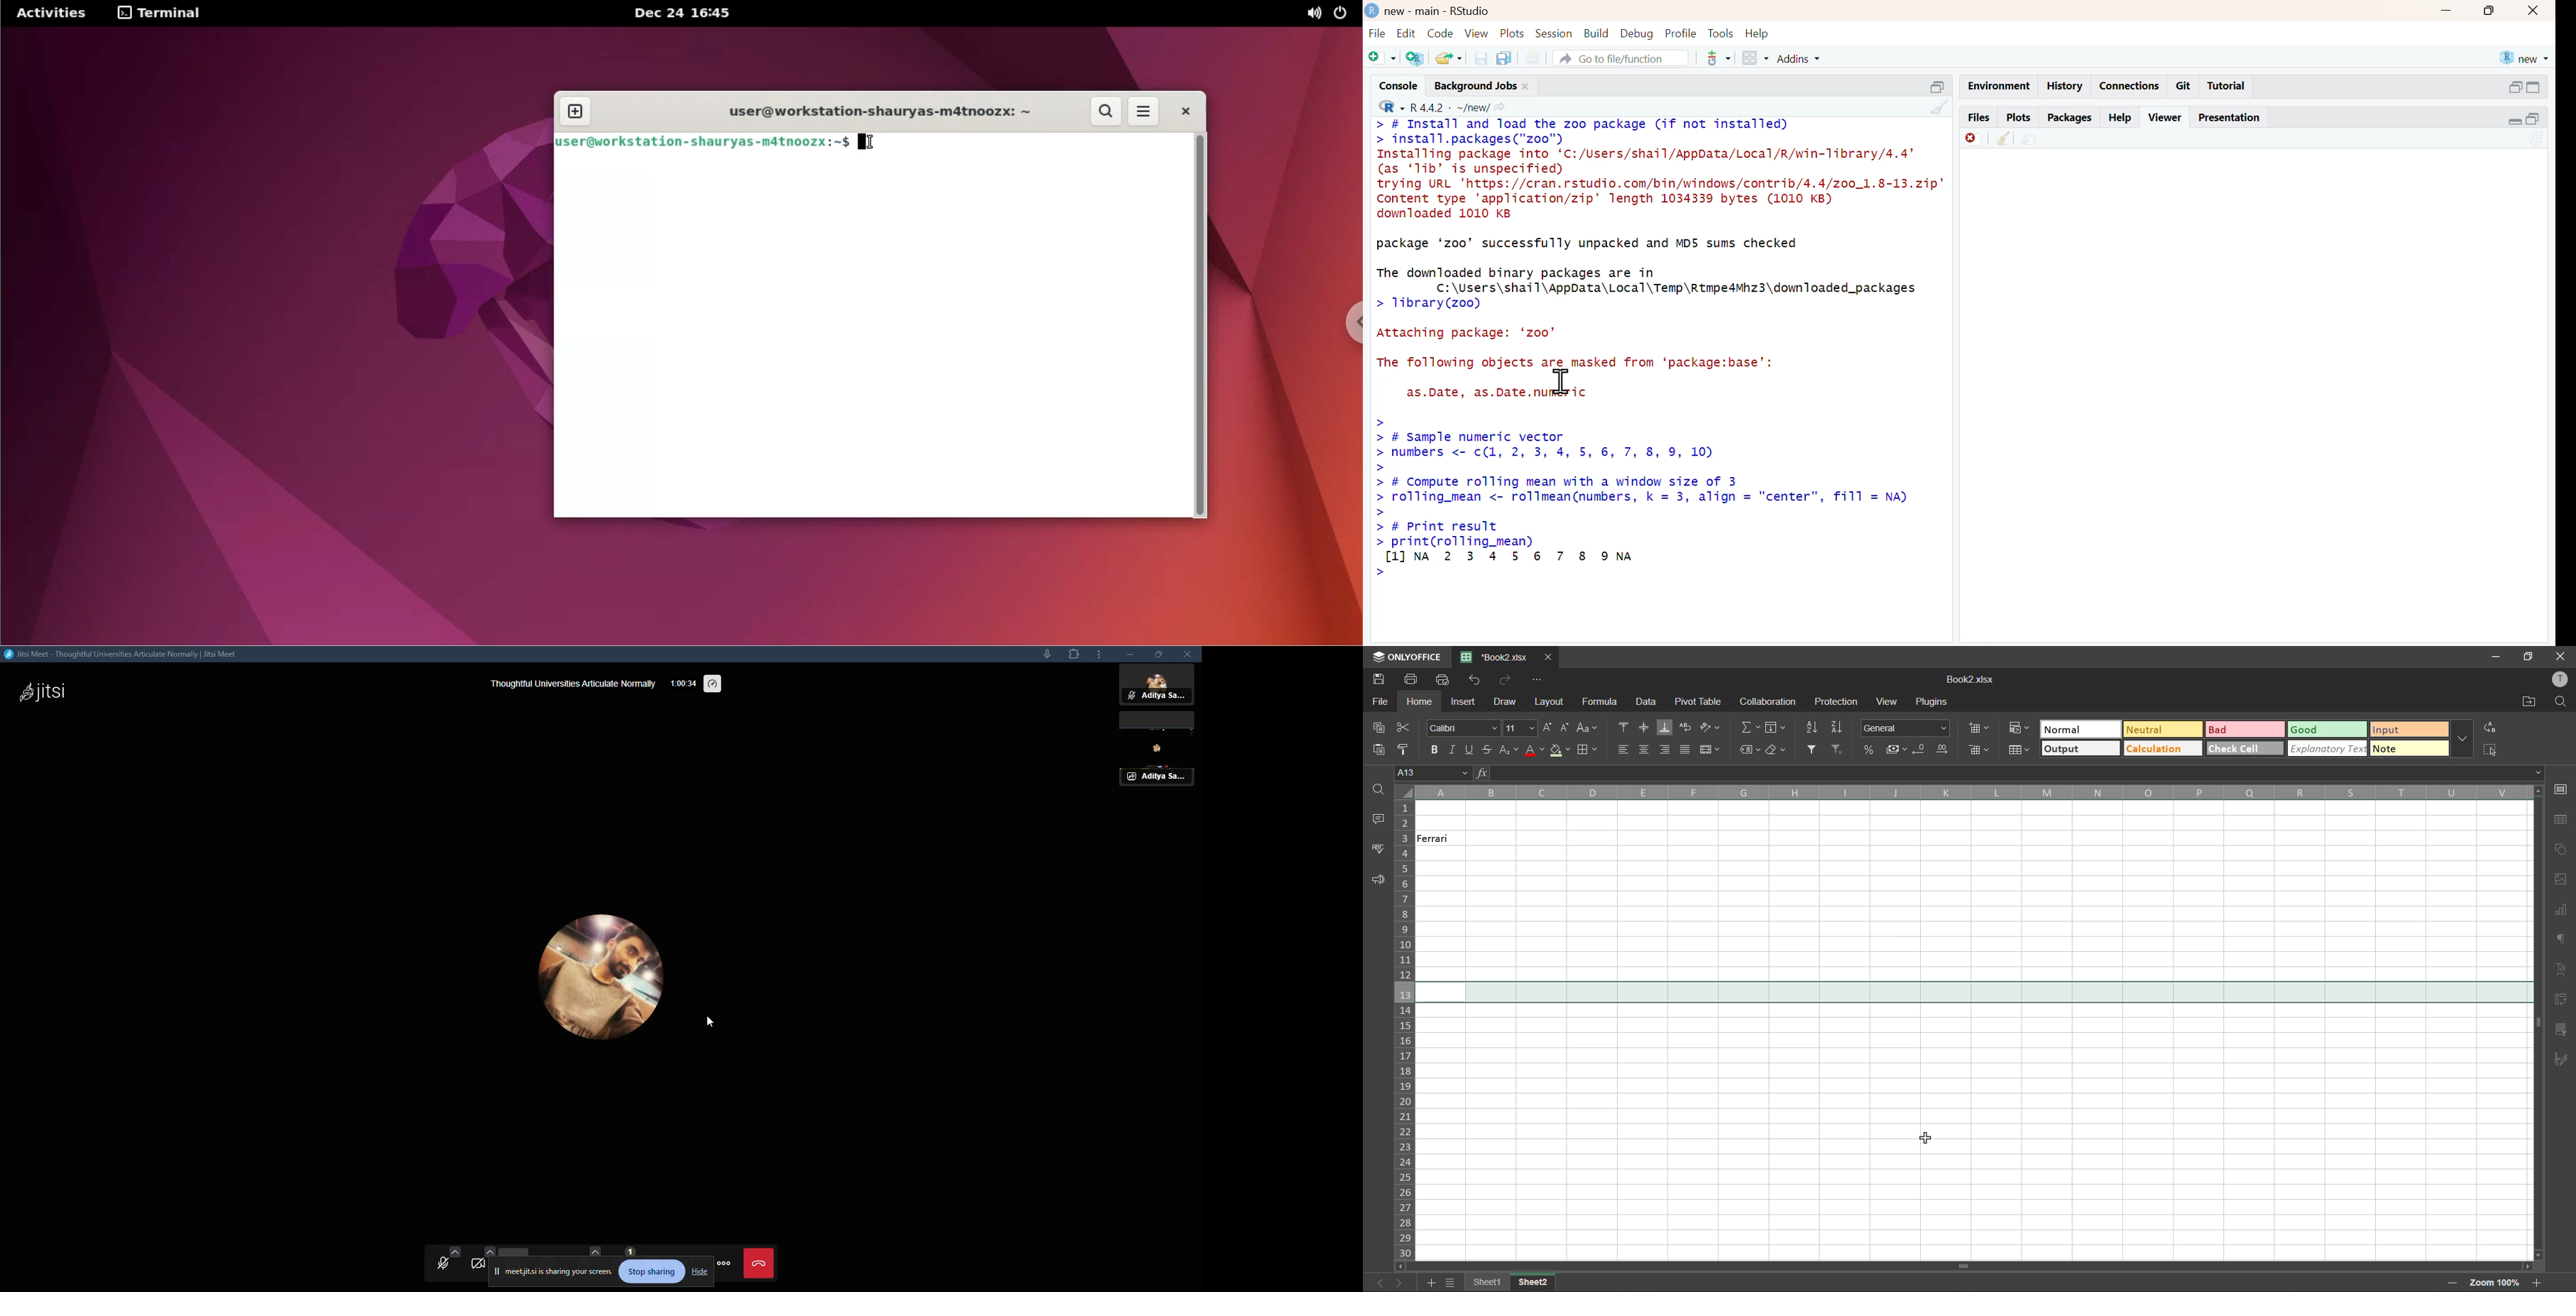 Image resolution: width=2576 pixels, height=1316 pixels. What do you see at coordinates (1815, 750) in the screenshot?
I see `filter` at bounding box center [1815, 750].